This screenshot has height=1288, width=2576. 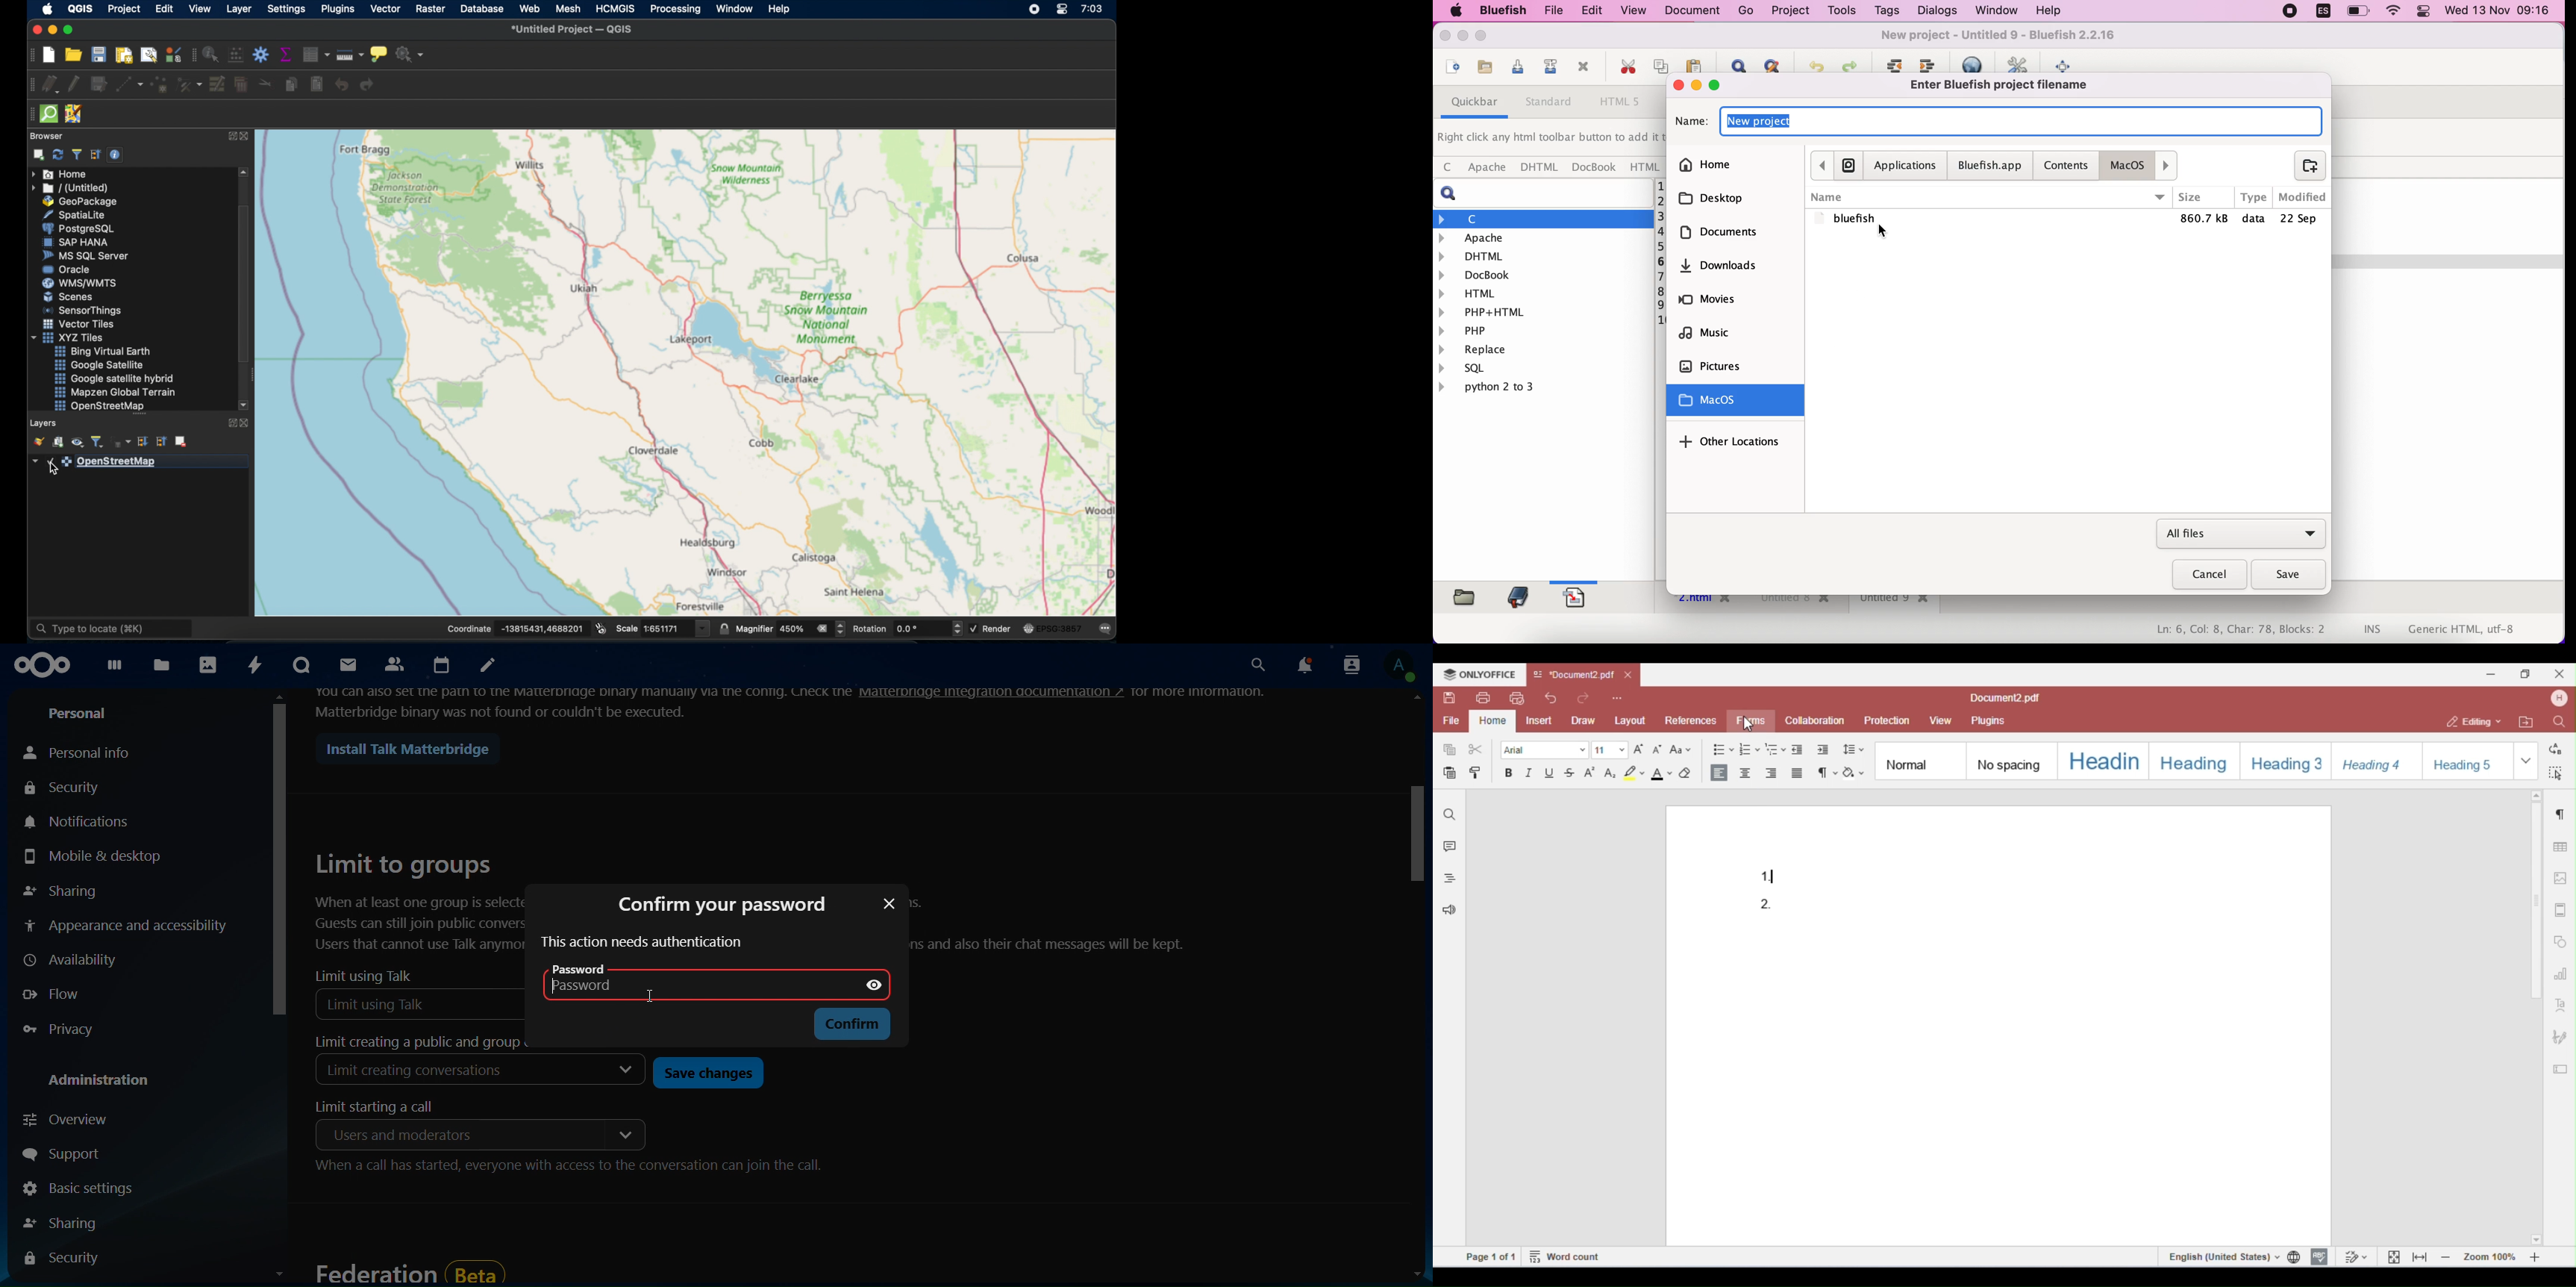 I want to click on open attribute table, so click(x=316, y=56).